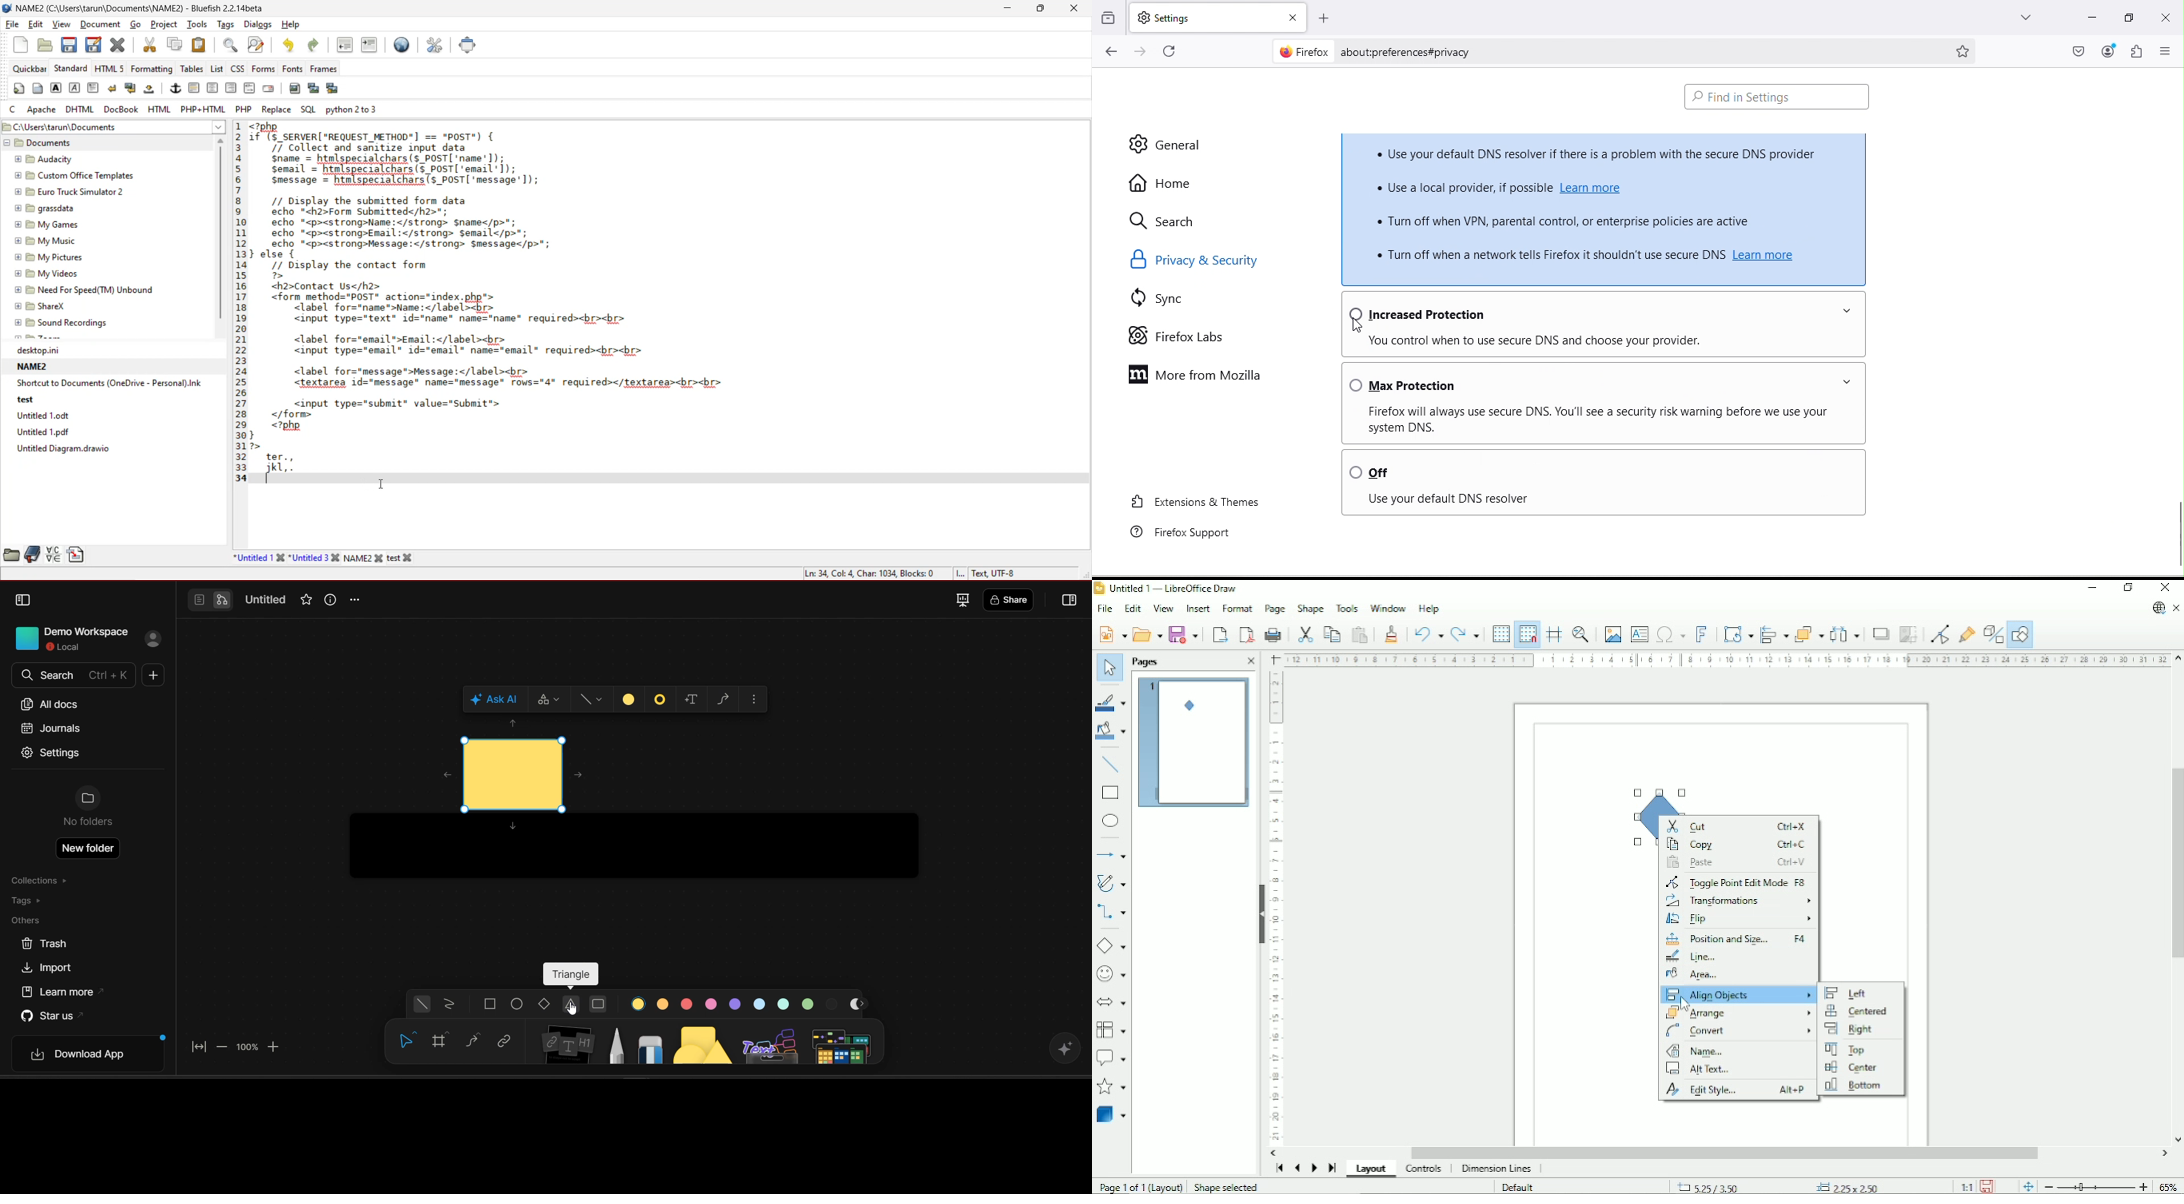 The width and height of the screenshot is (2184, 1204). I want to click on go, so click(138, 26).